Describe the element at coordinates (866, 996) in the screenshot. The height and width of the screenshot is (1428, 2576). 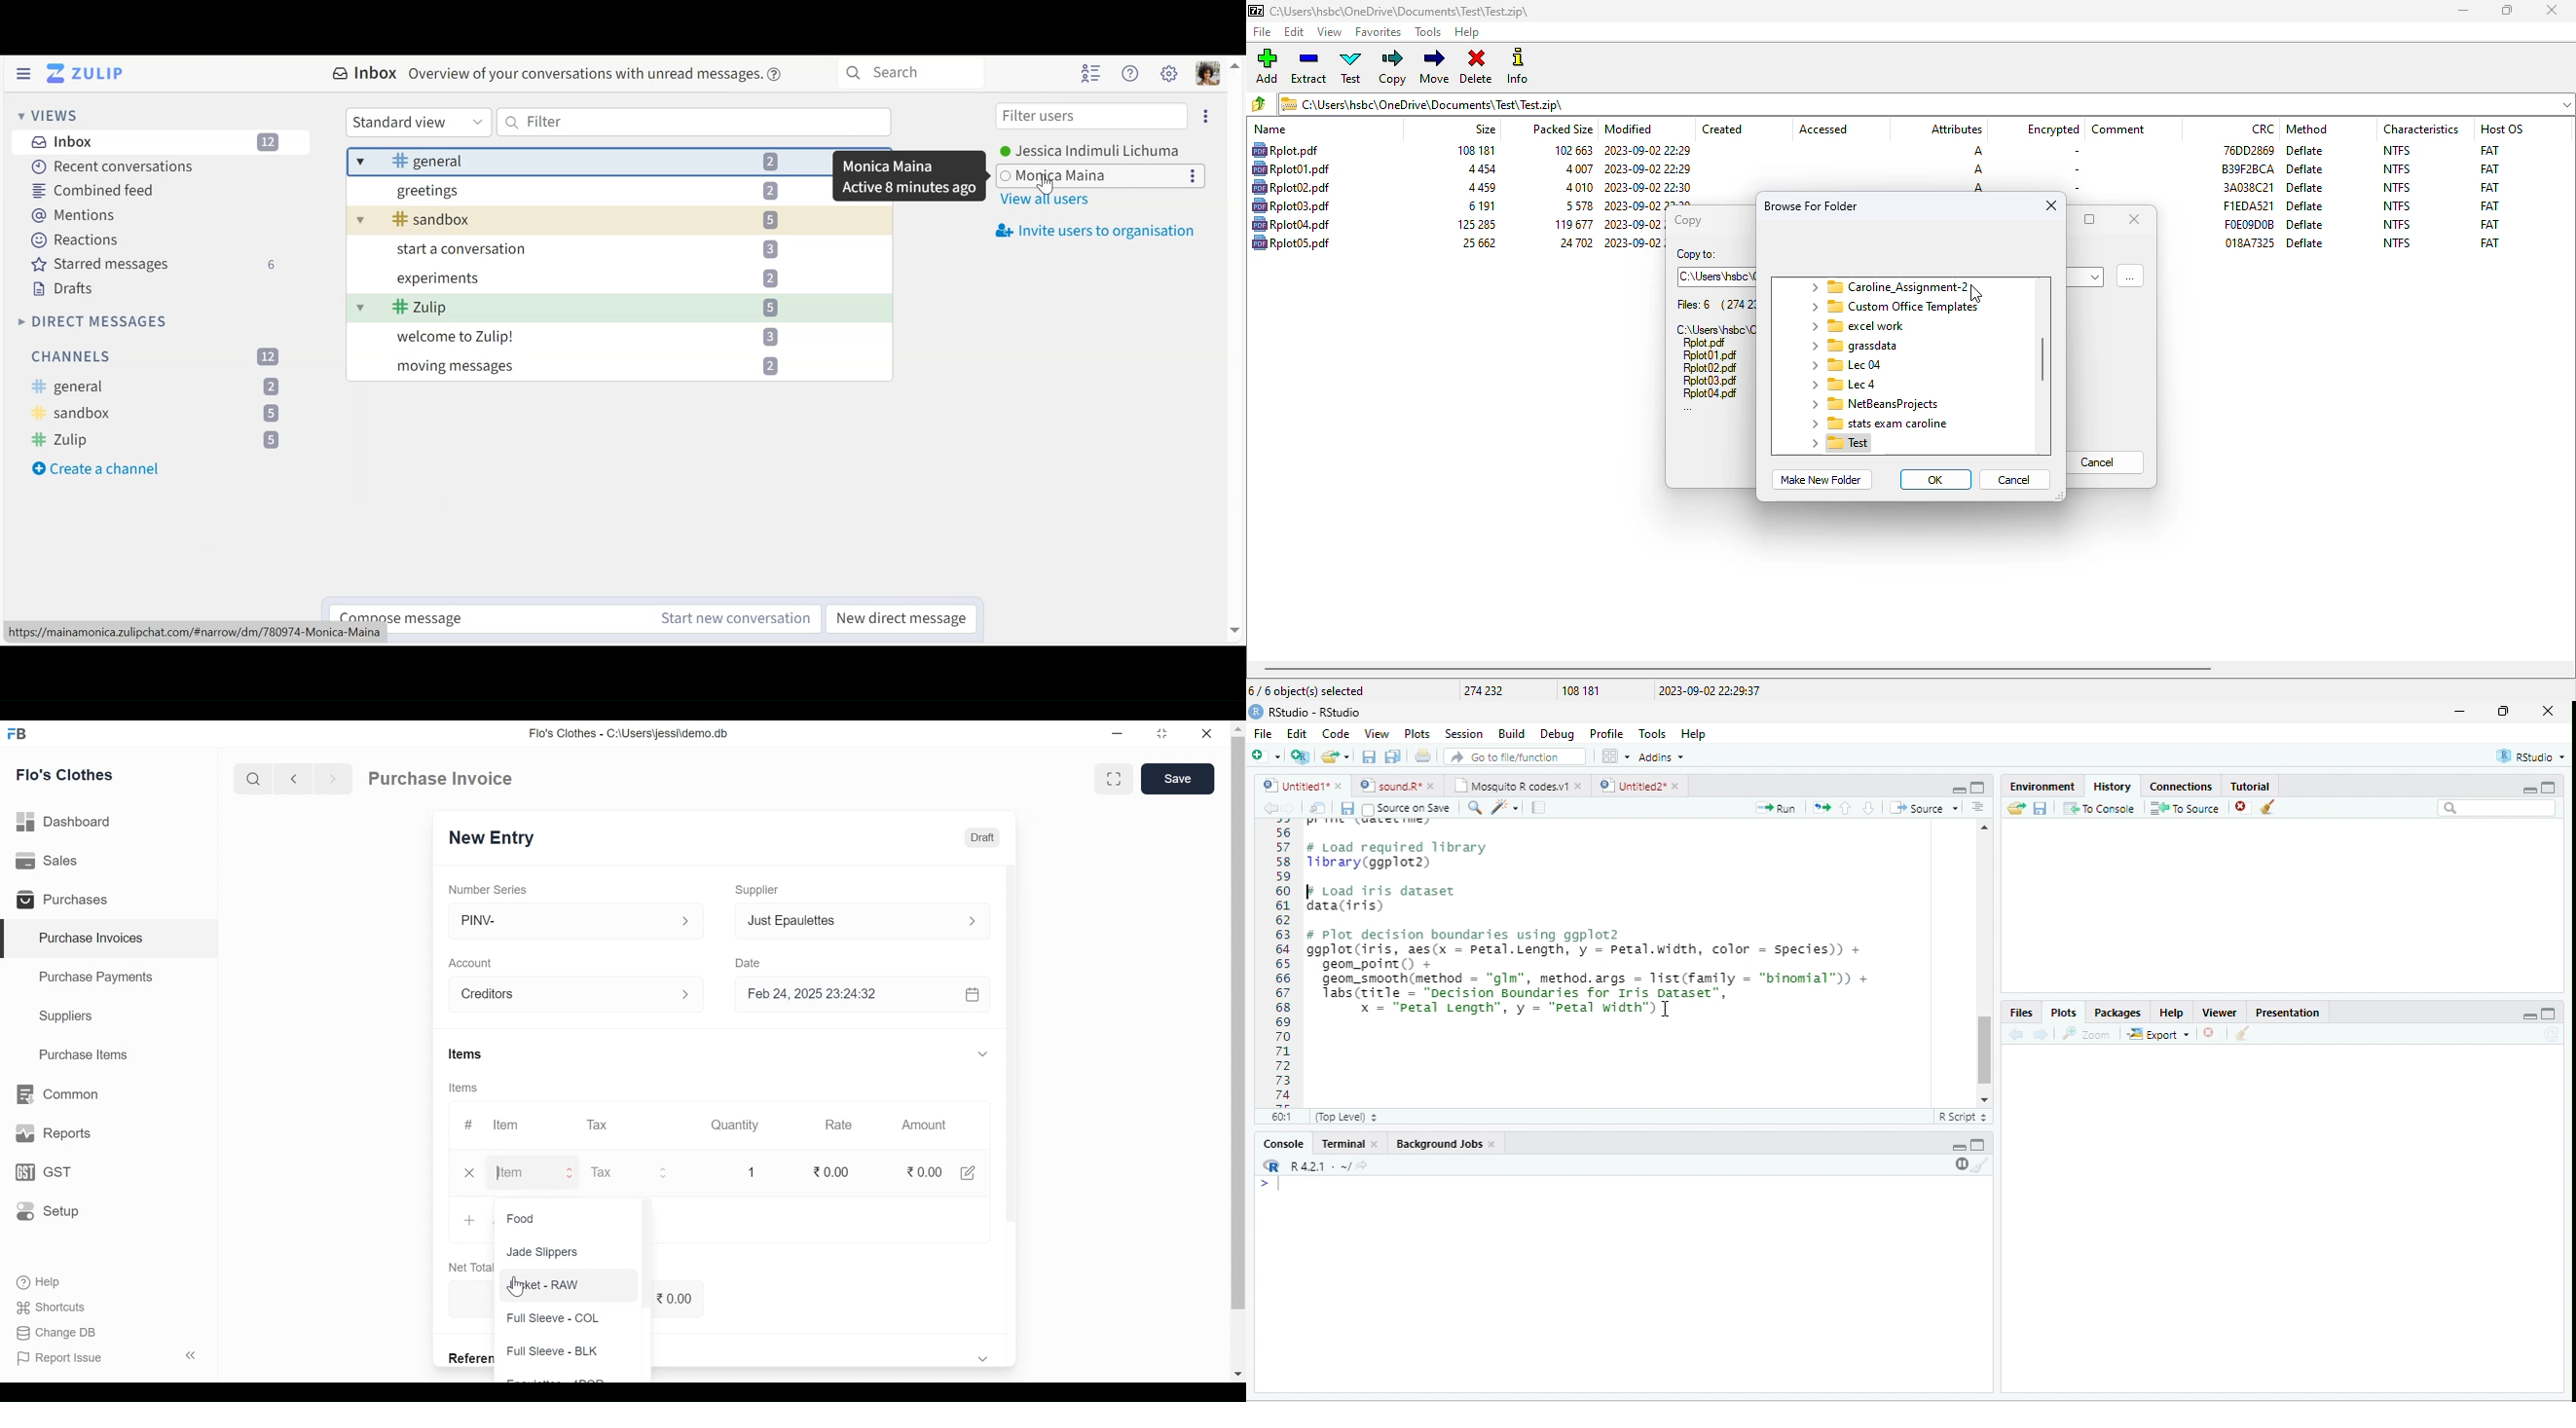
I see `Feb 24, 2025 23:24:32` at that location.